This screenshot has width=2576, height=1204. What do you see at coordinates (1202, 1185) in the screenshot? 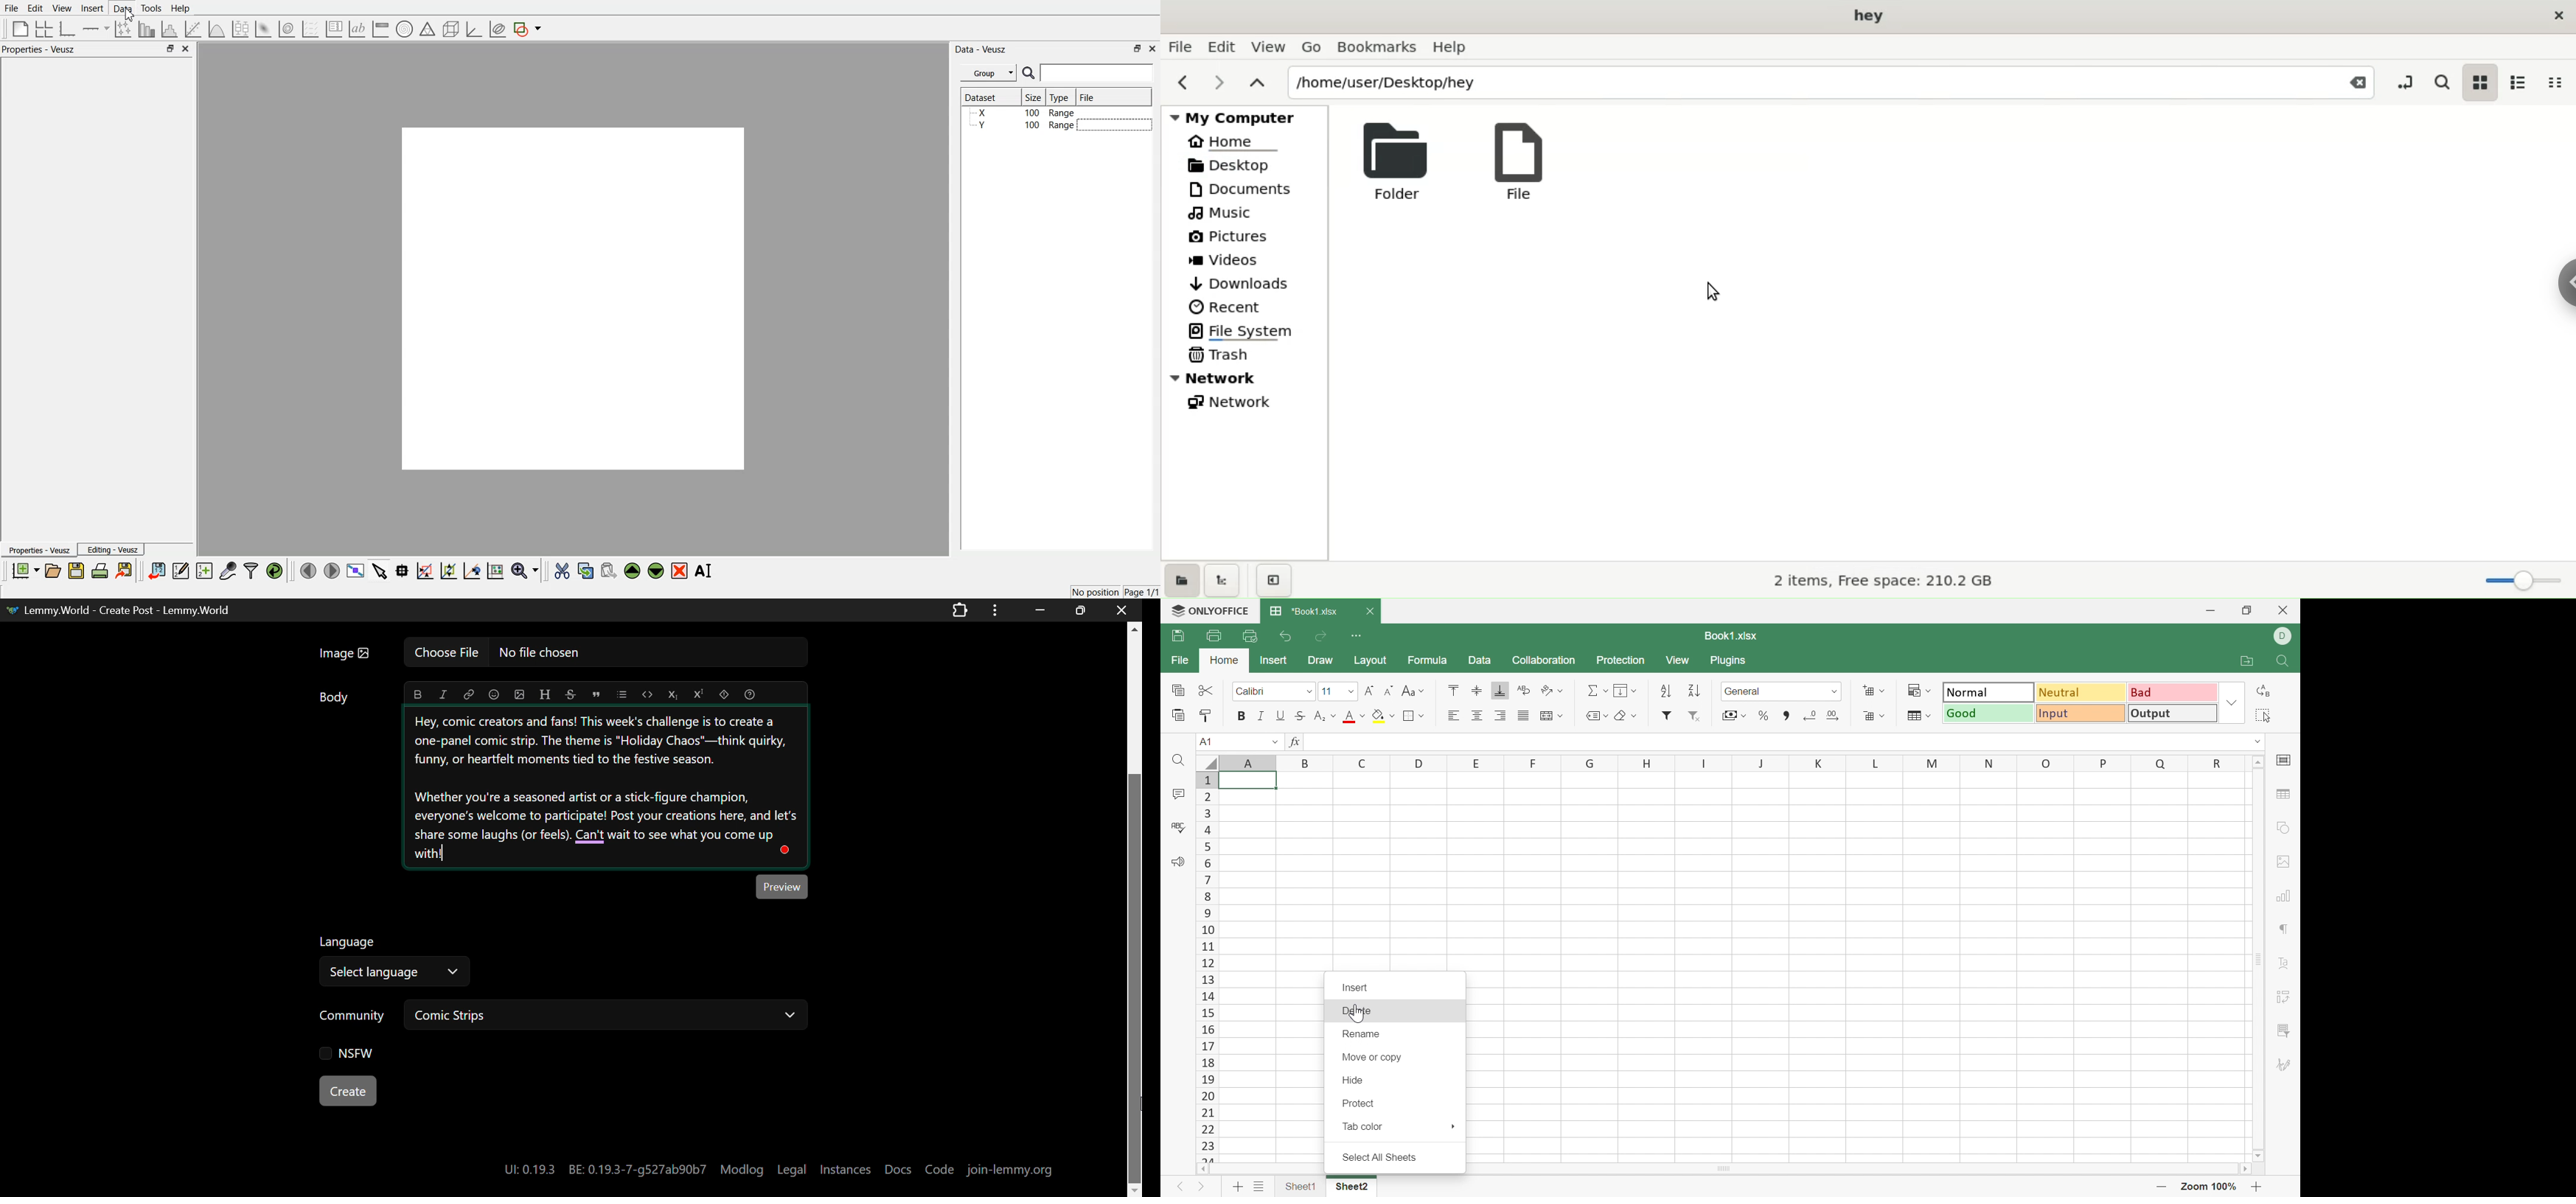
I see `next` at bounding box center [1202, 1185].